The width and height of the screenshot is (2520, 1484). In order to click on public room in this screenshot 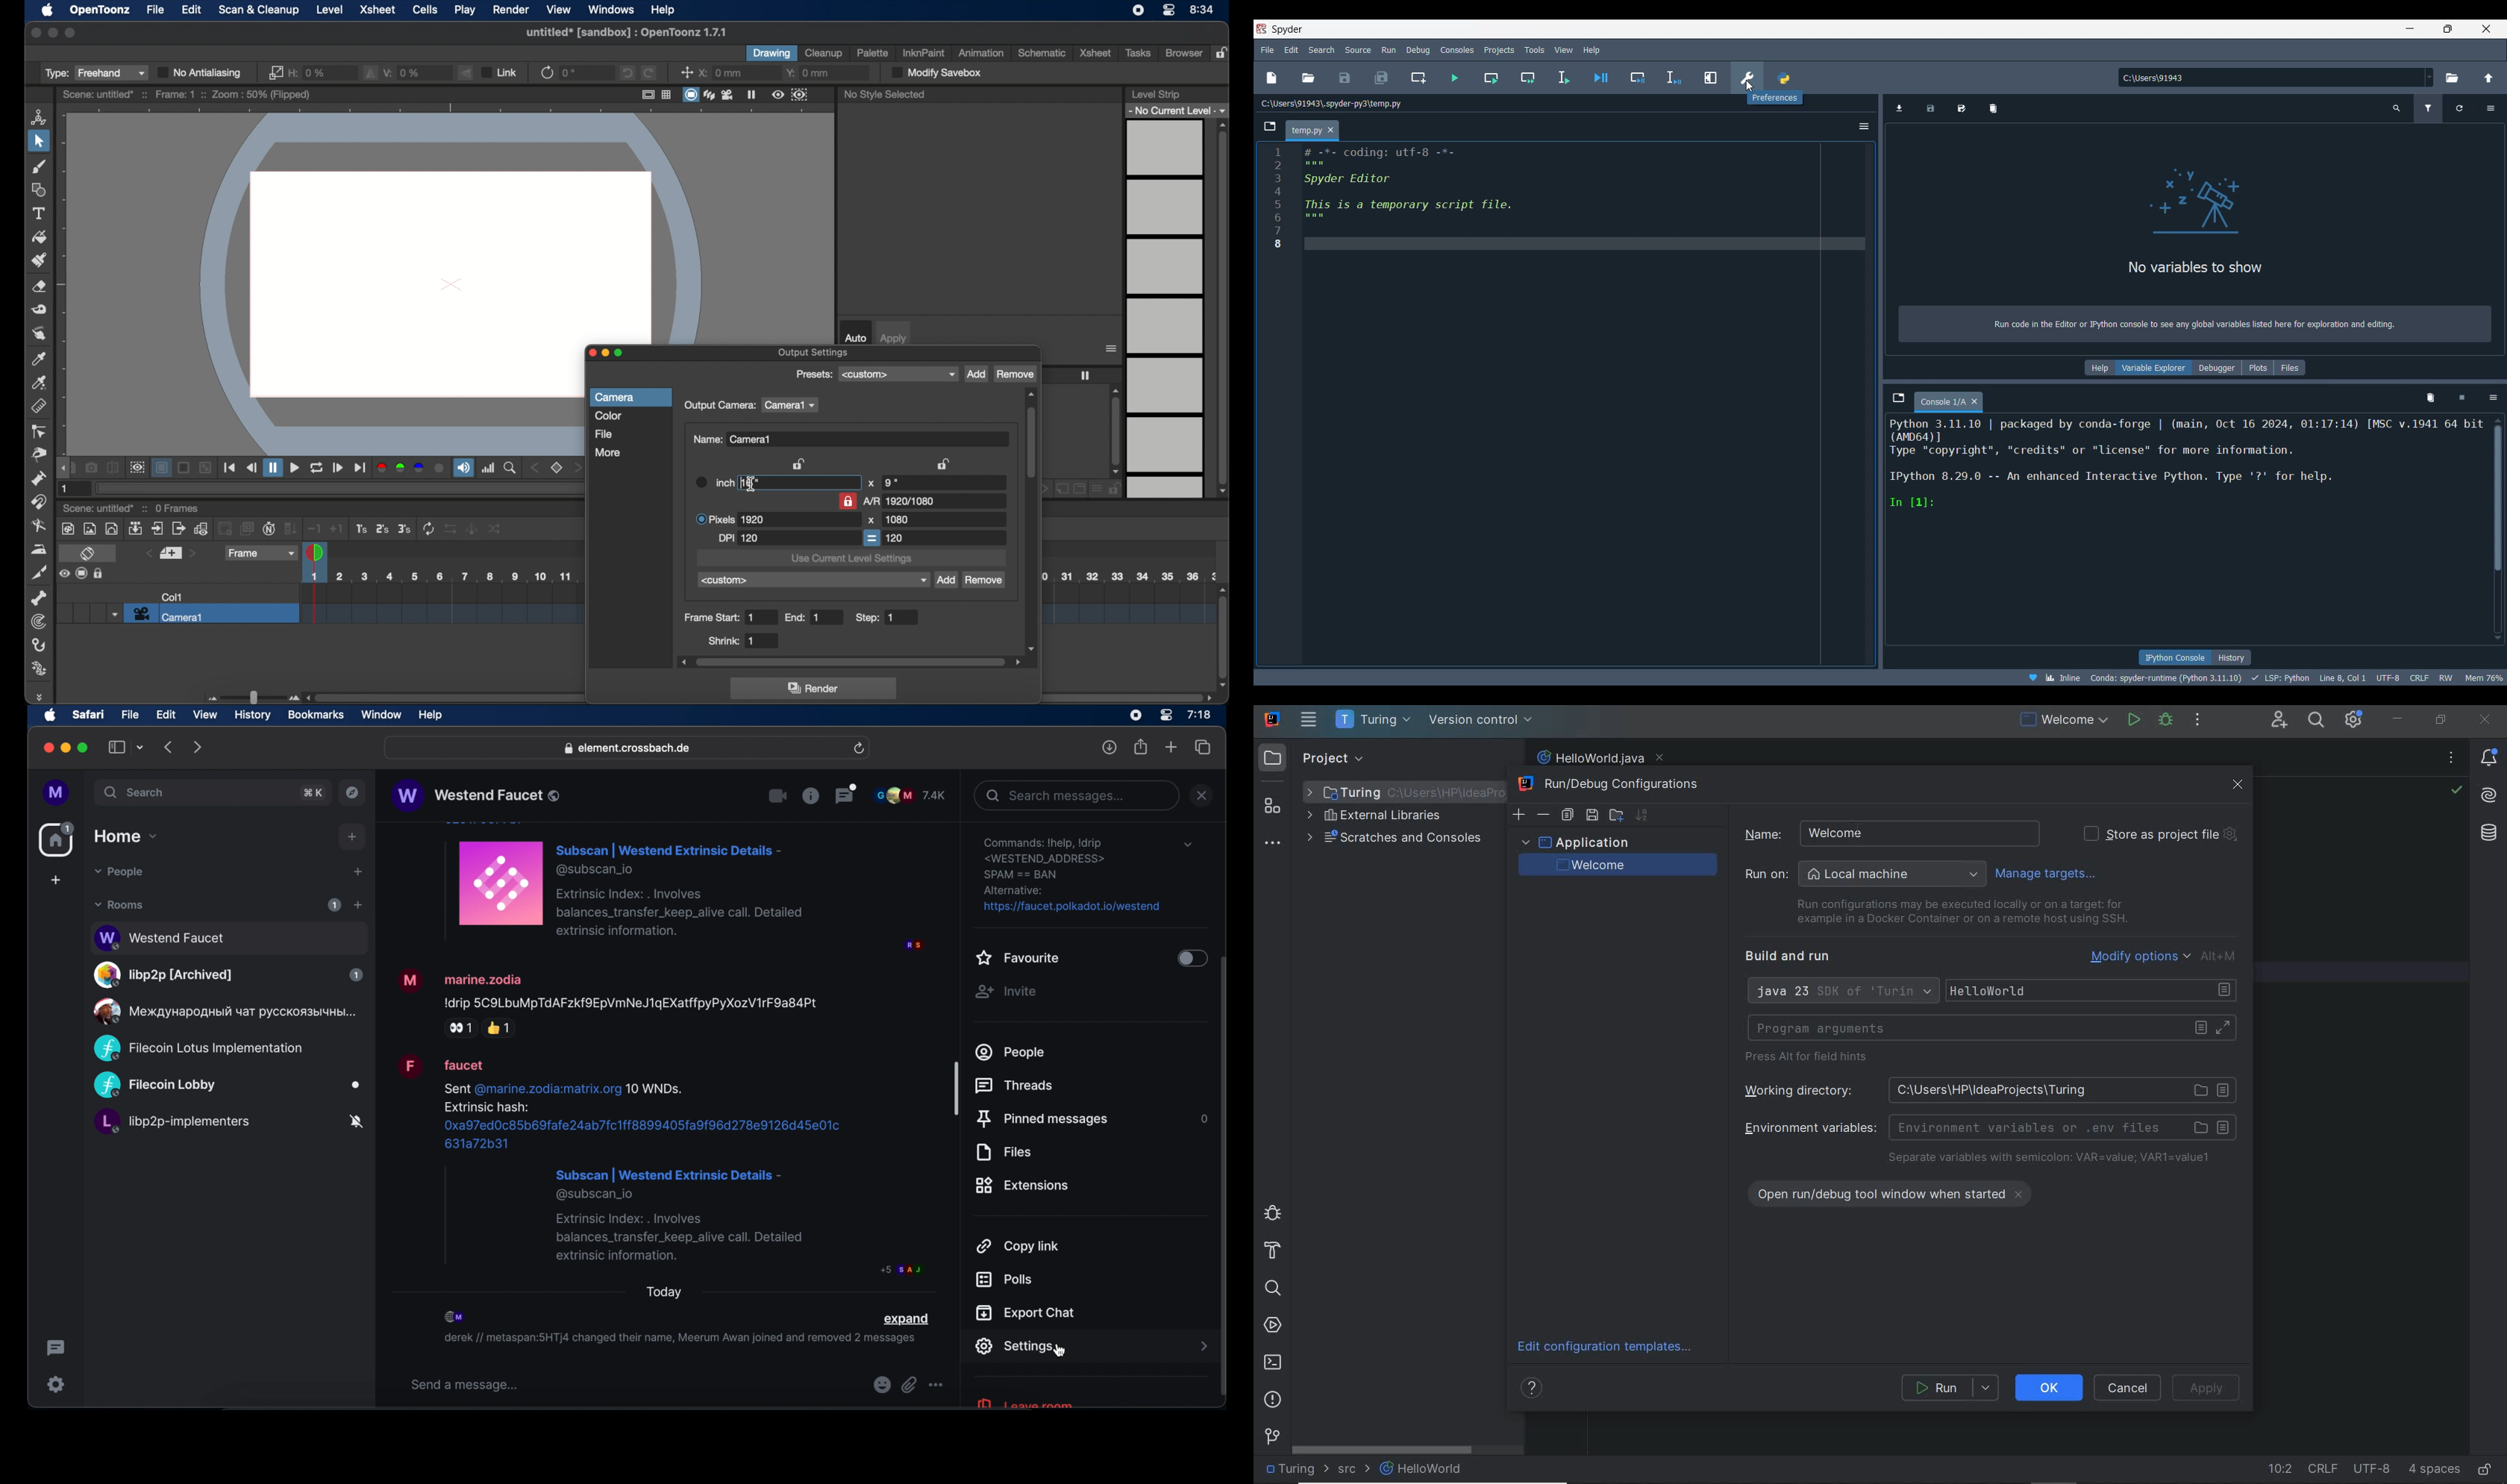, I will do `click(223, 1011)`.